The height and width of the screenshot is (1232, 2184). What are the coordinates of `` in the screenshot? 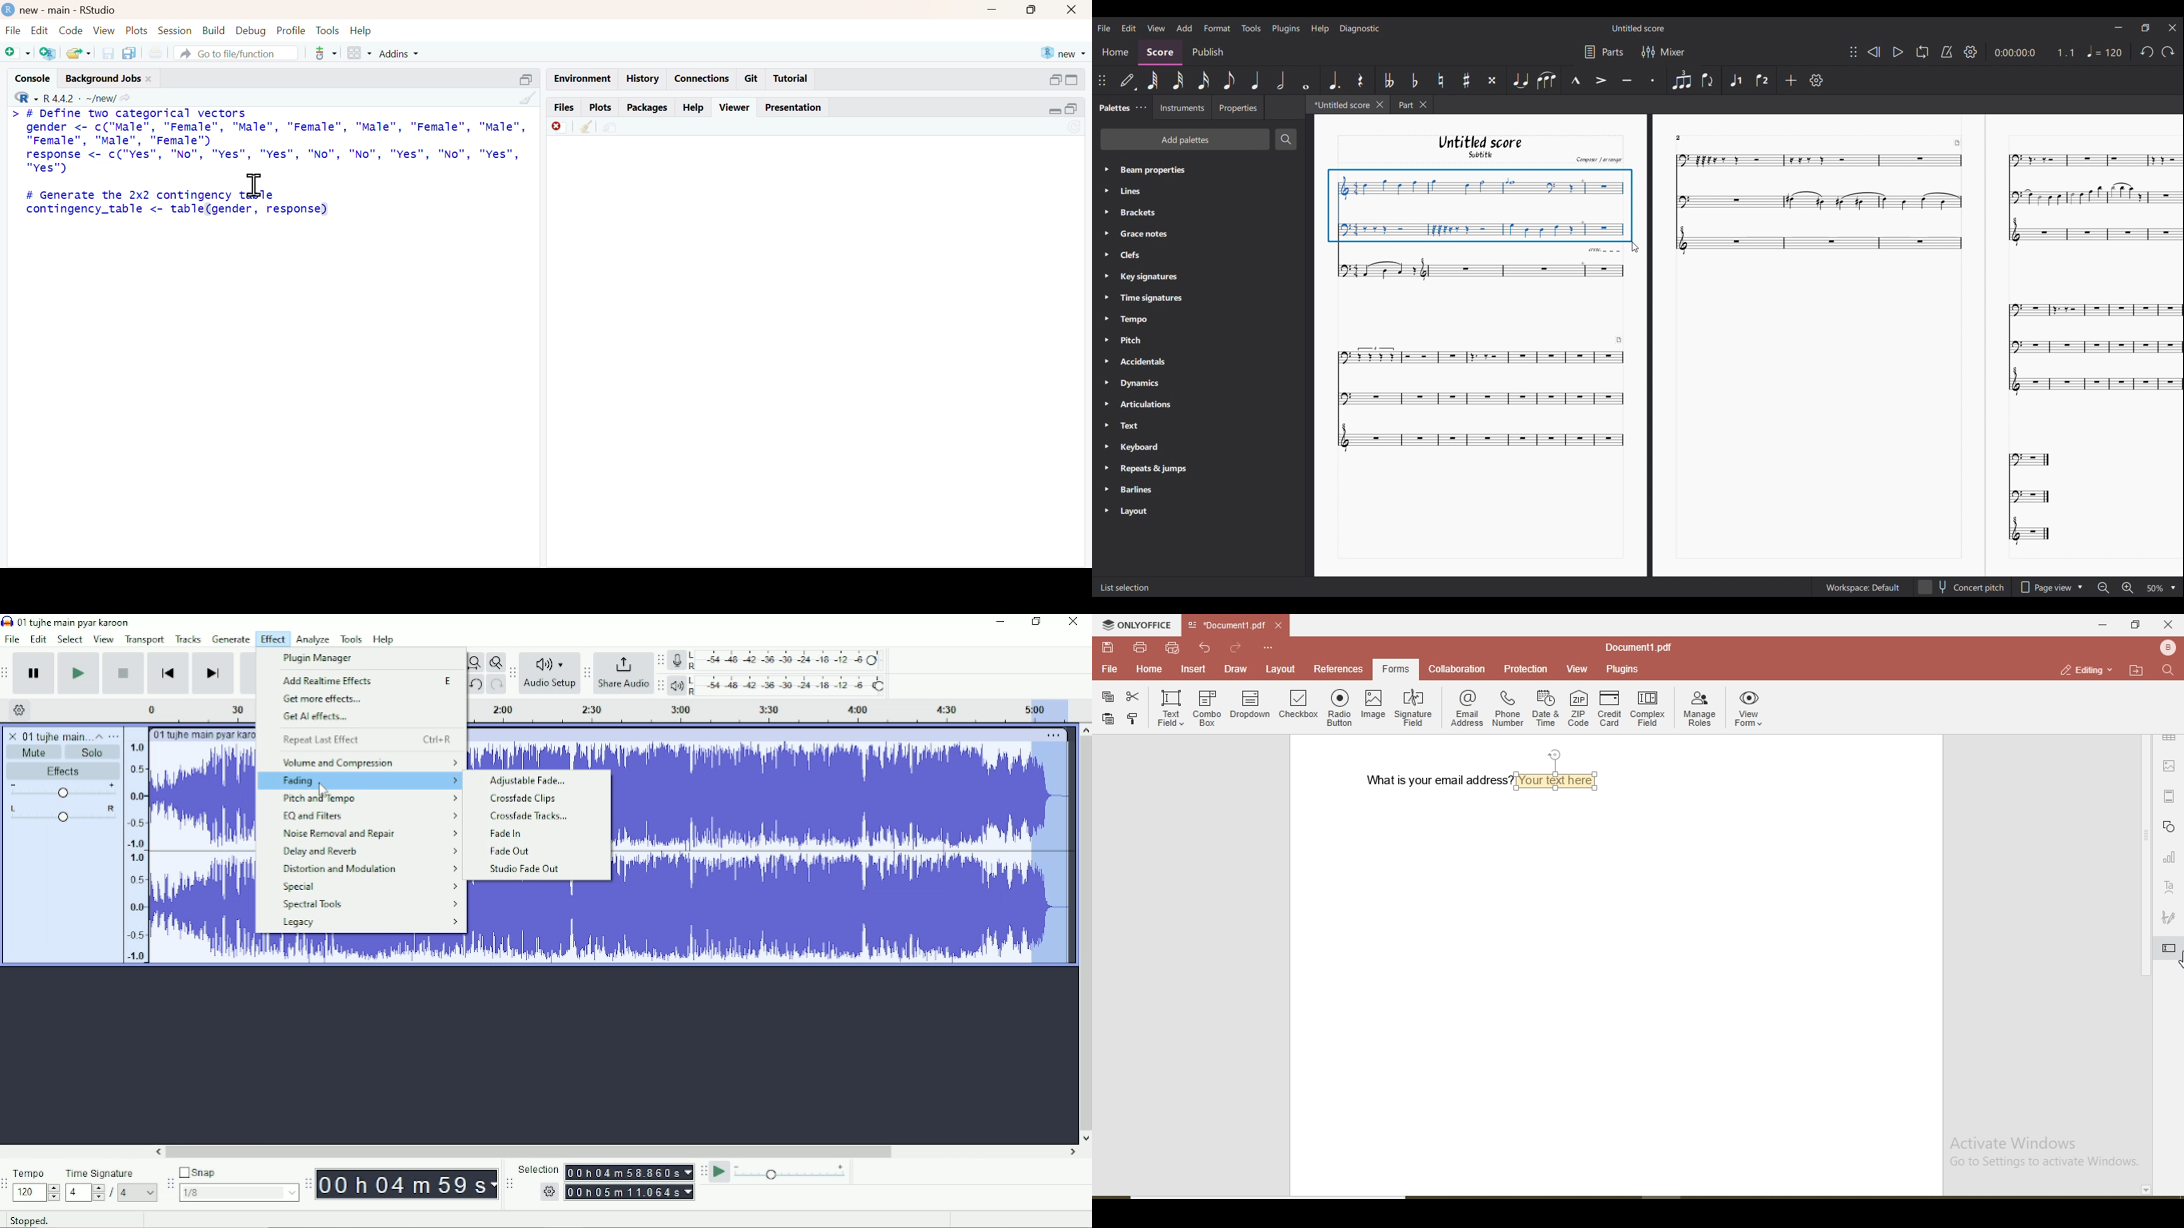 It's located at (1483, 439).